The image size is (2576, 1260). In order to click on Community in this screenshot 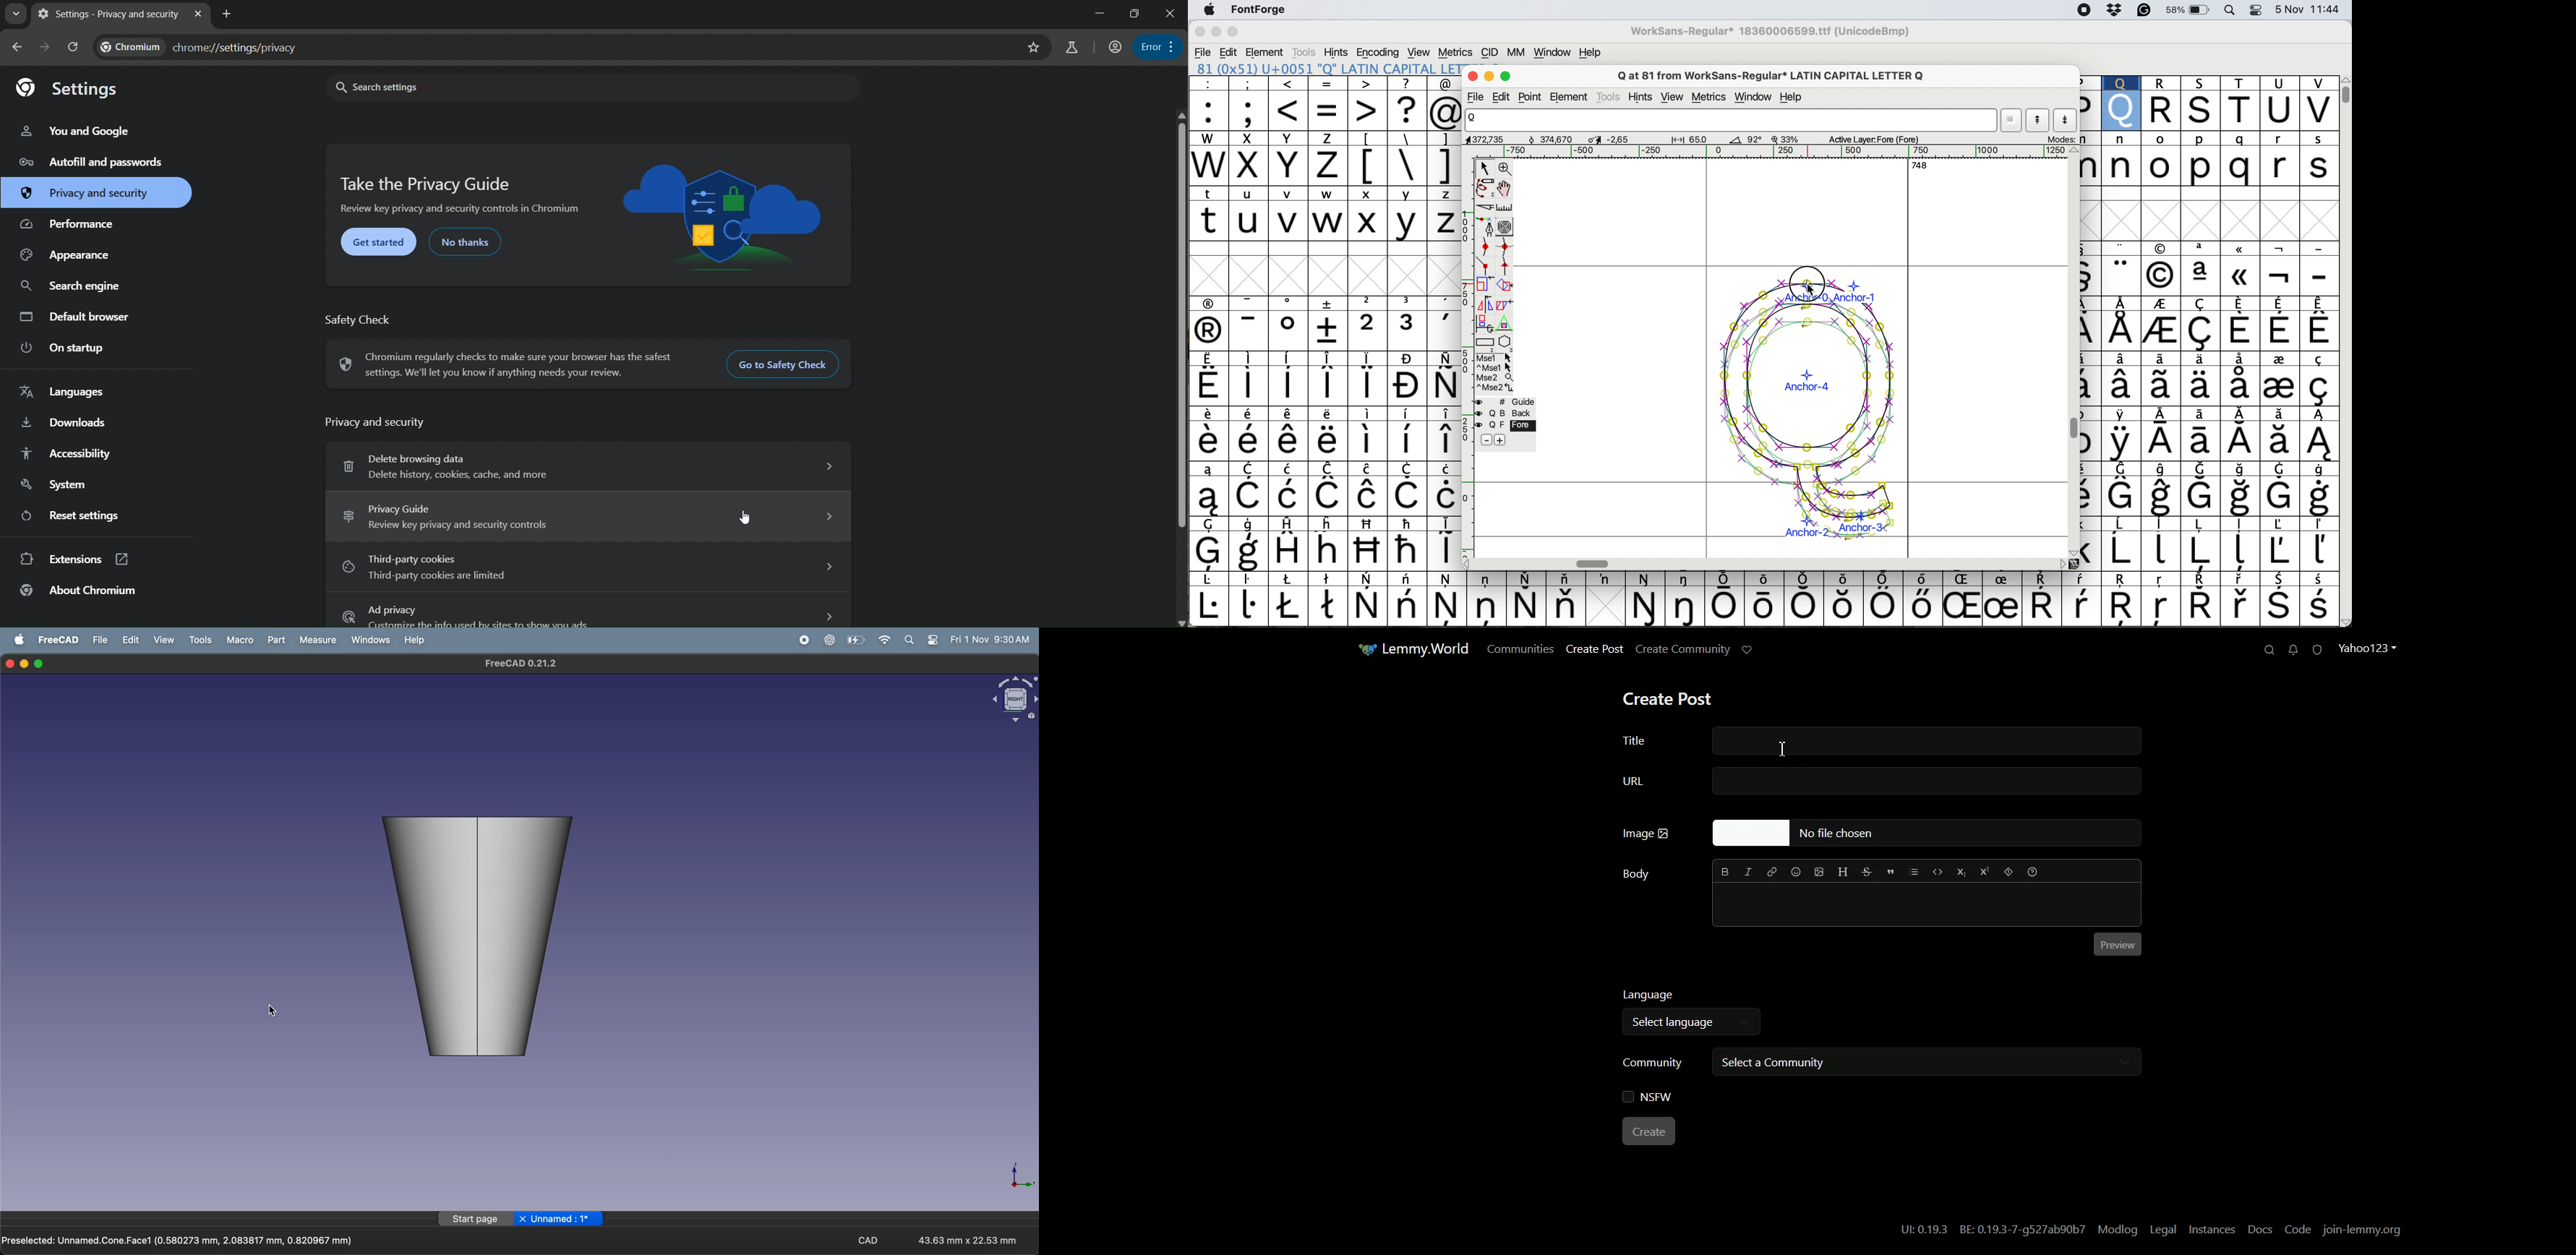, I will do `click(1653, 1061)`.